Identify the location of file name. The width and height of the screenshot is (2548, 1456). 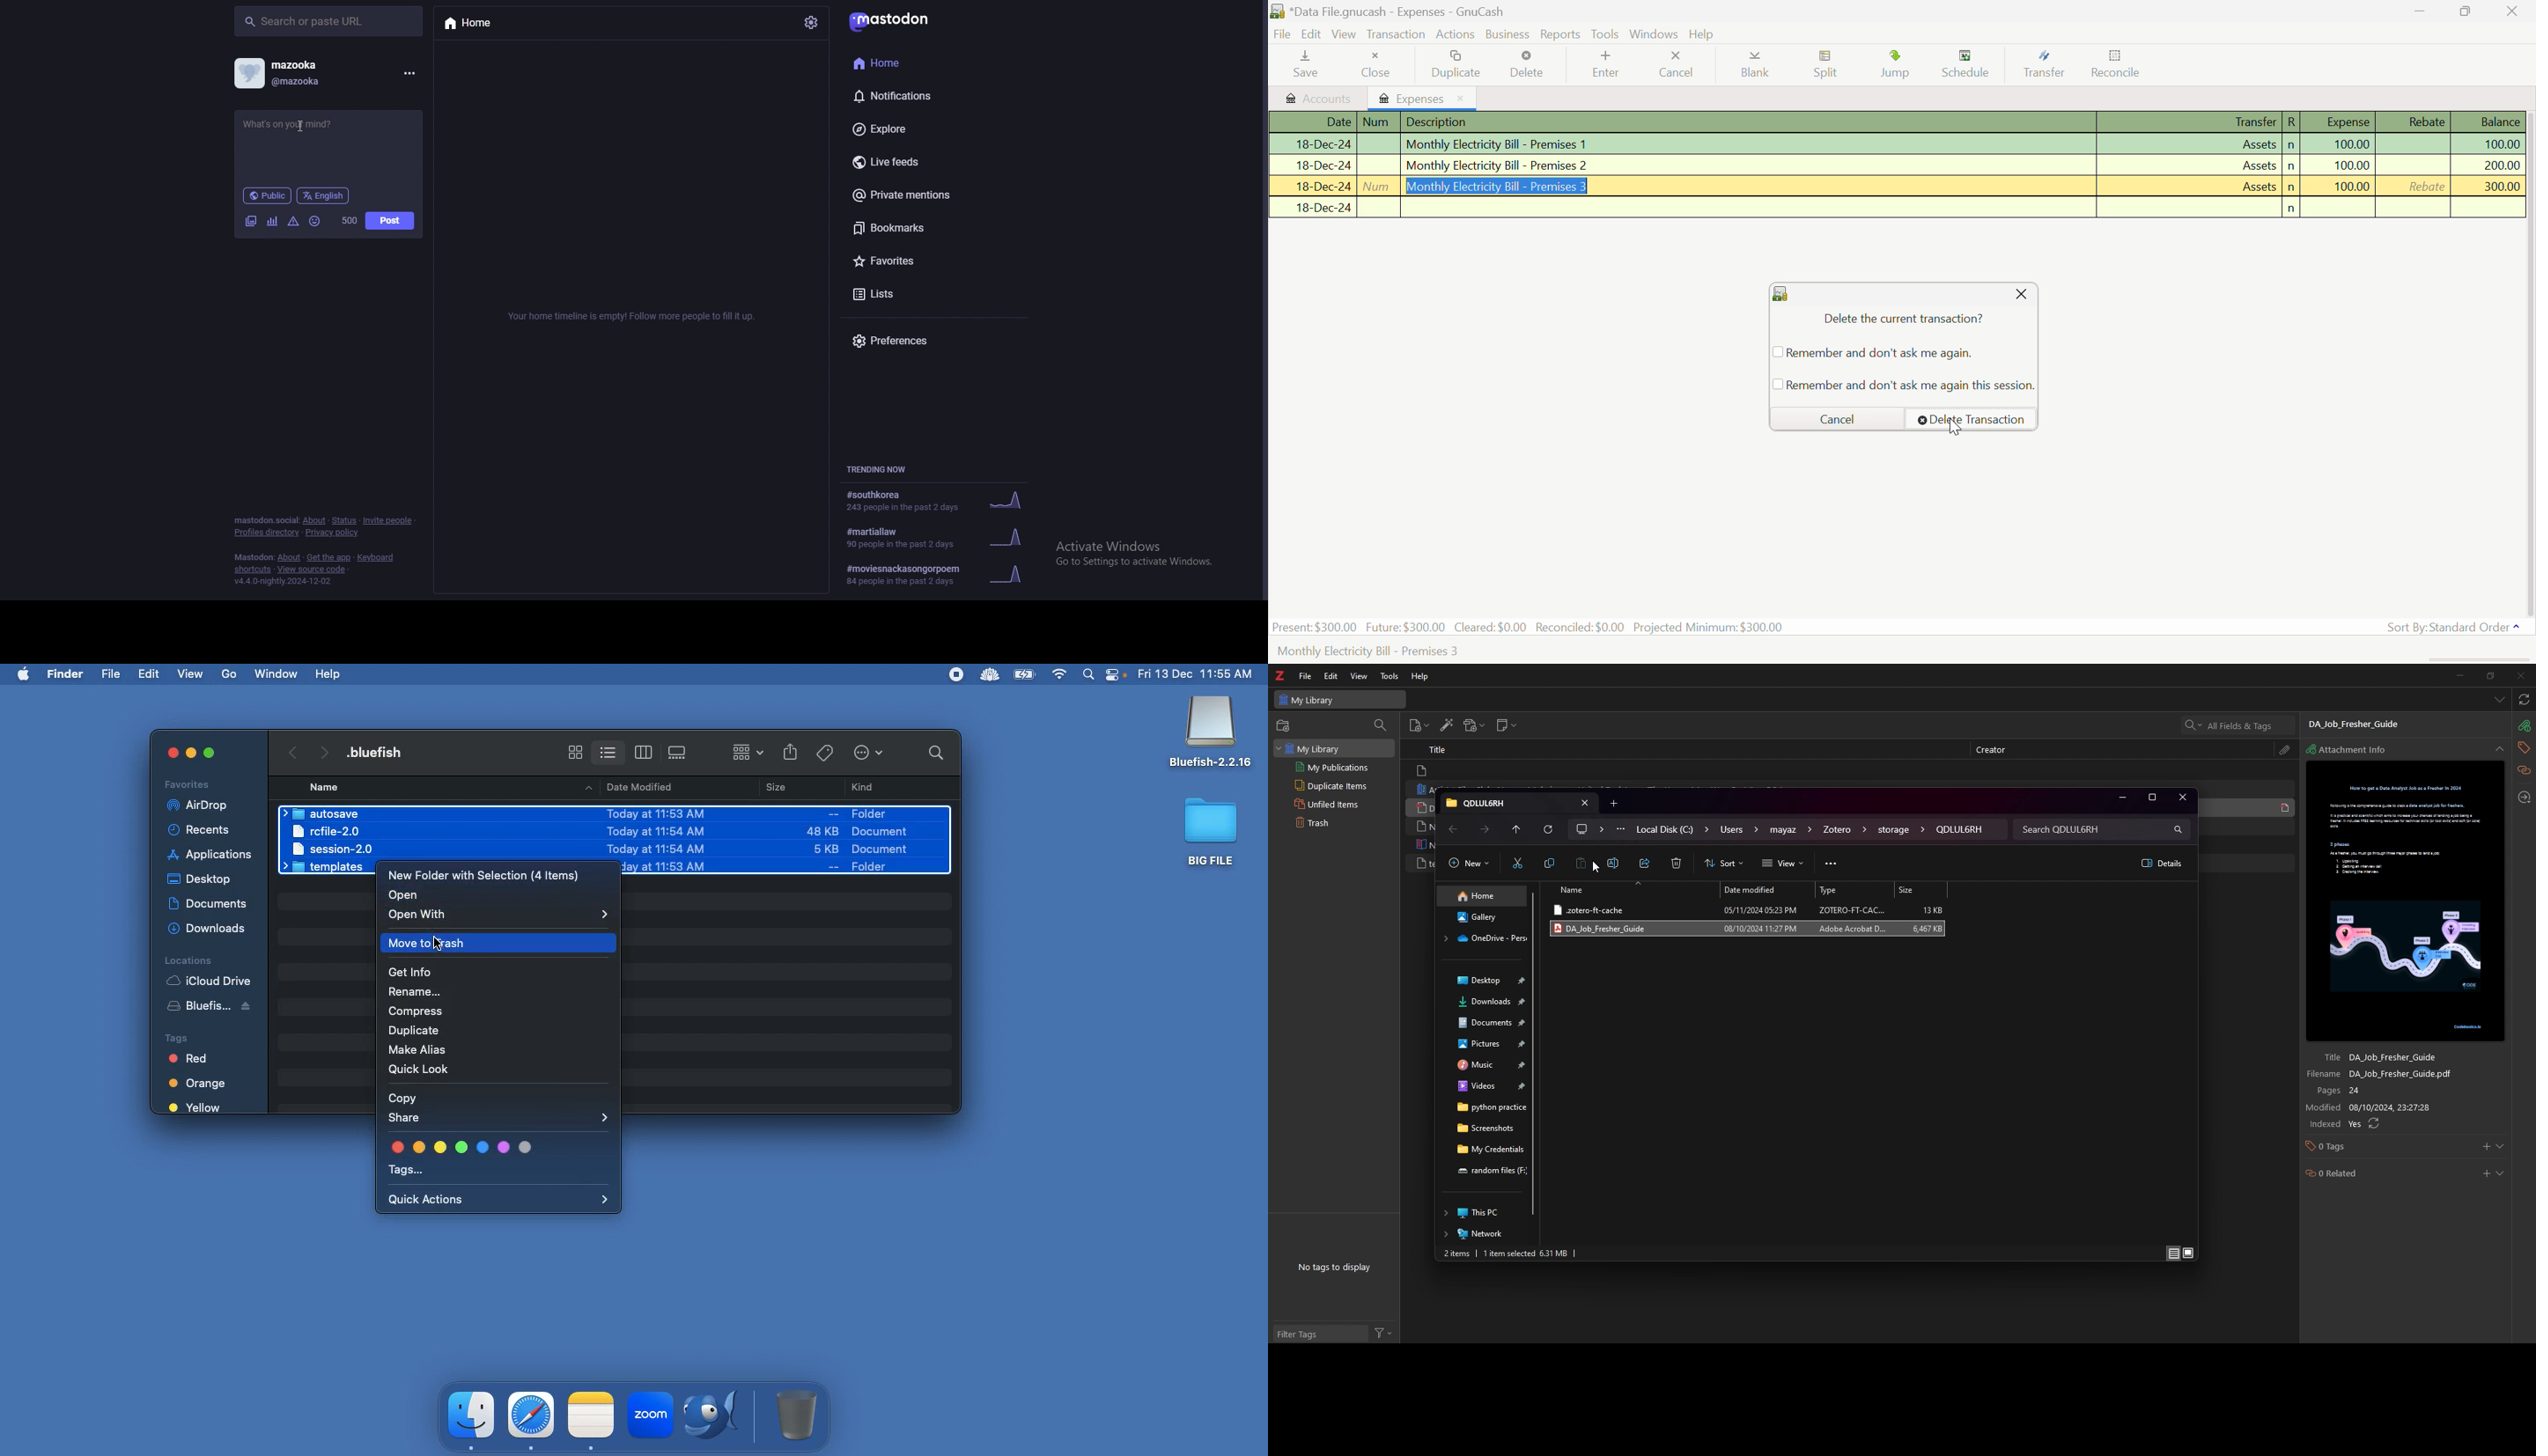
(2394, 1075).